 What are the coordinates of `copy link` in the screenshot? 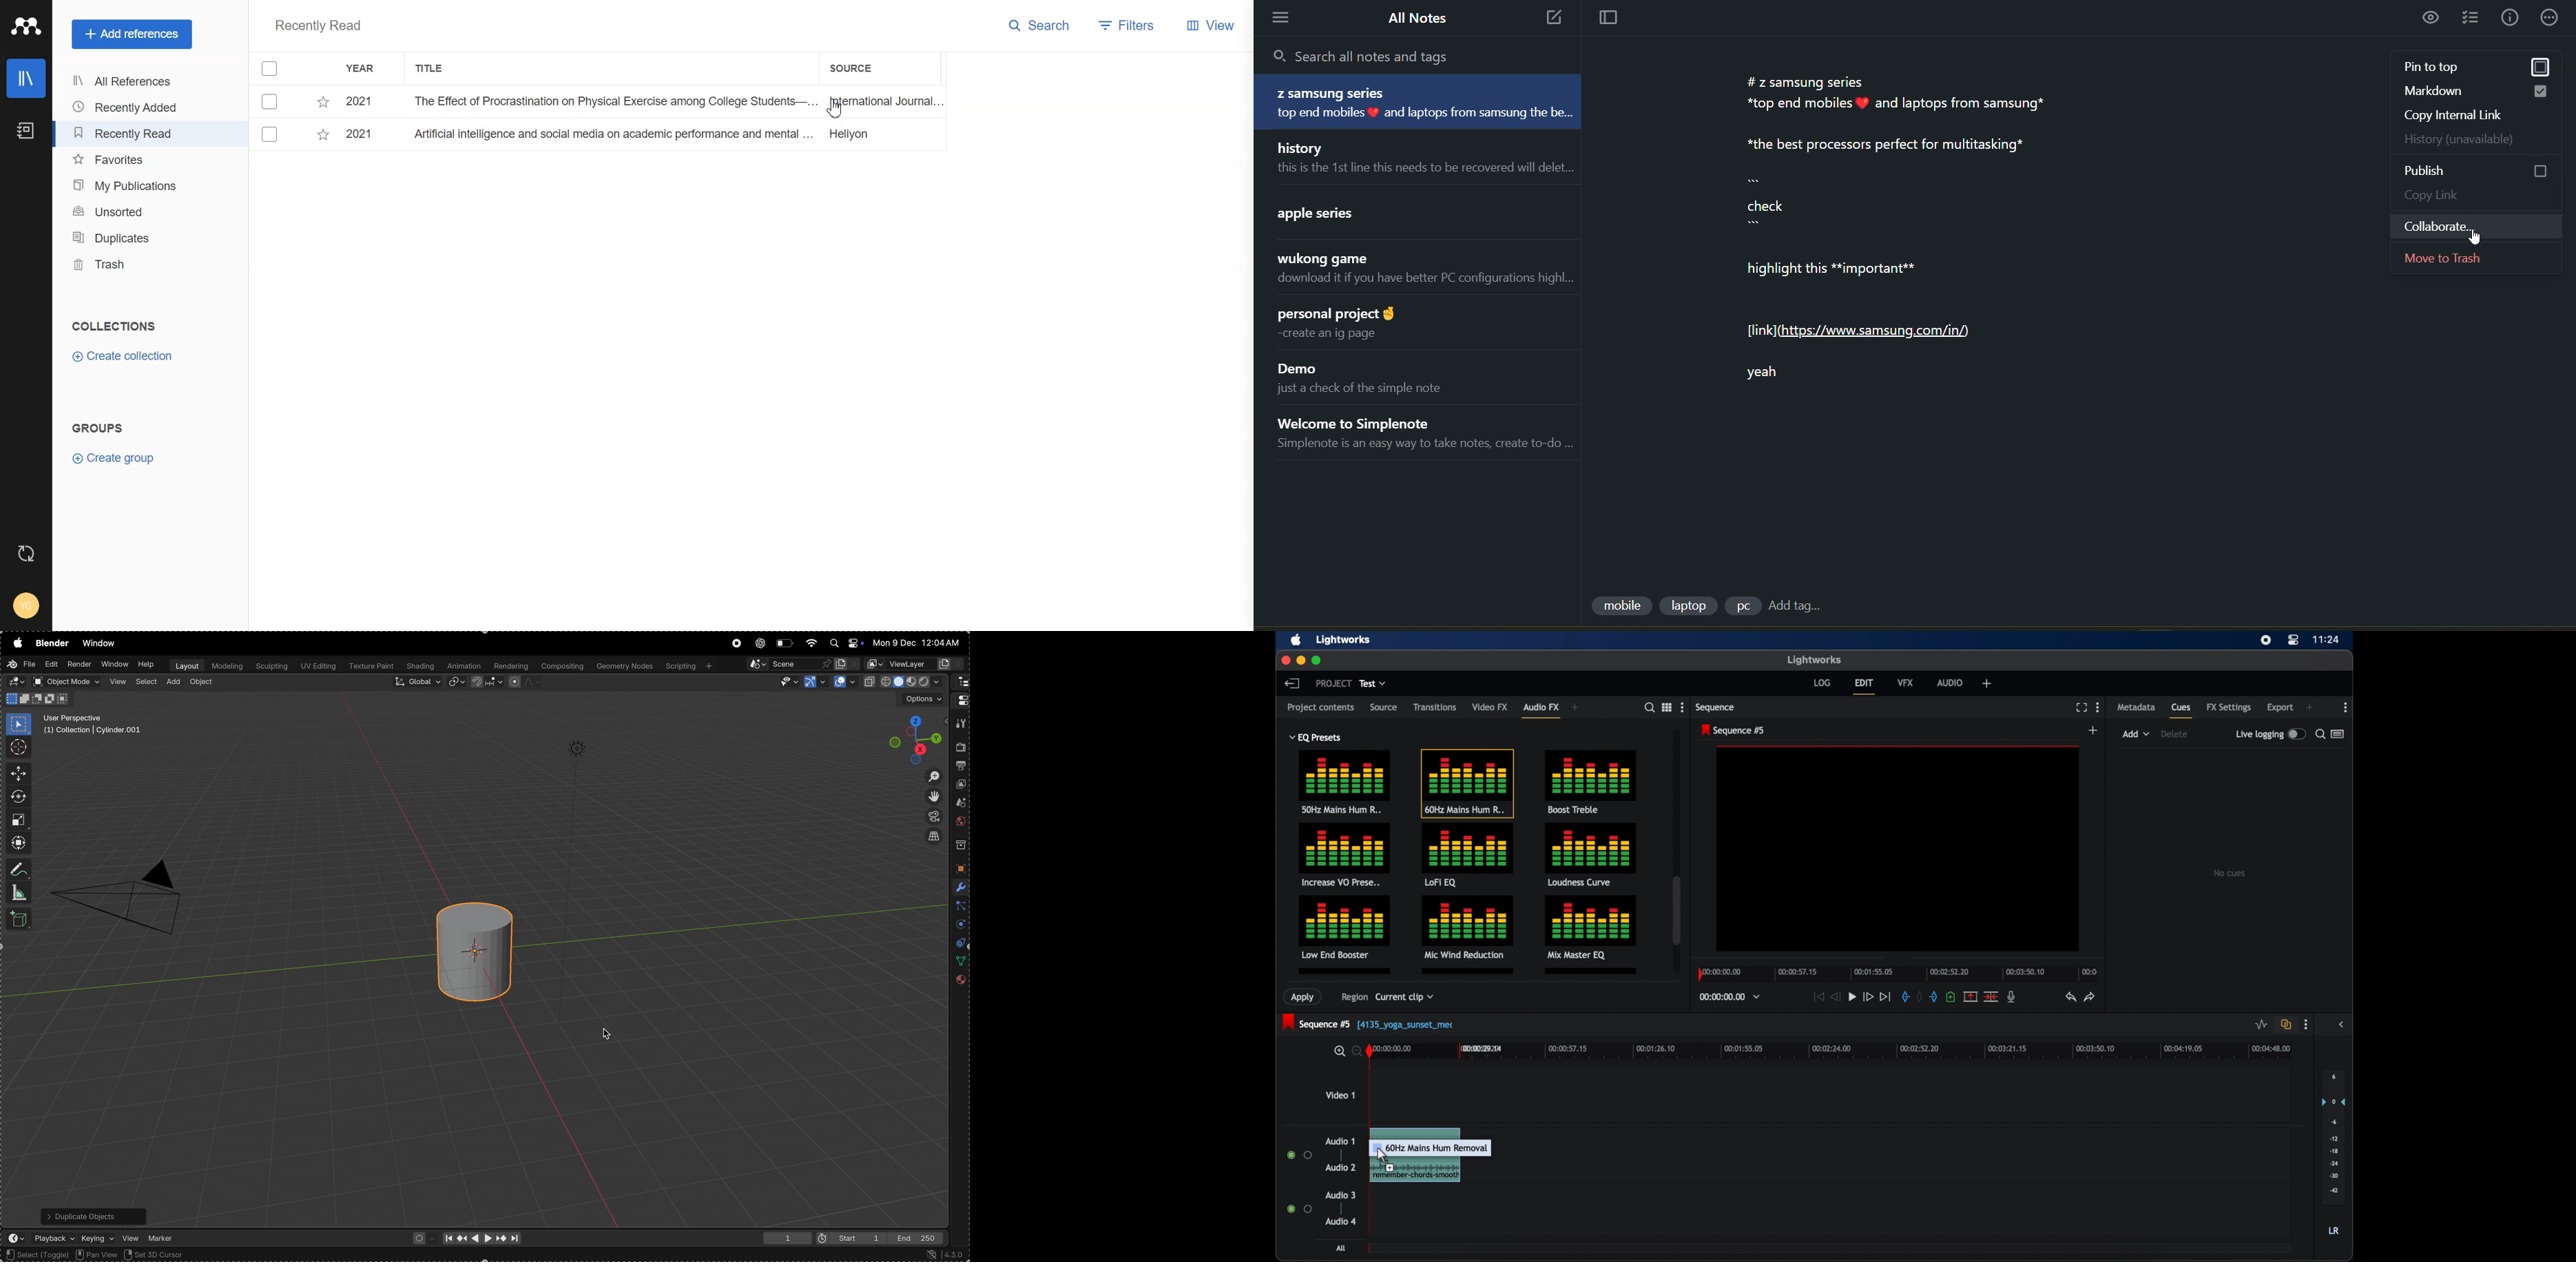 It's located at (2486, 199).